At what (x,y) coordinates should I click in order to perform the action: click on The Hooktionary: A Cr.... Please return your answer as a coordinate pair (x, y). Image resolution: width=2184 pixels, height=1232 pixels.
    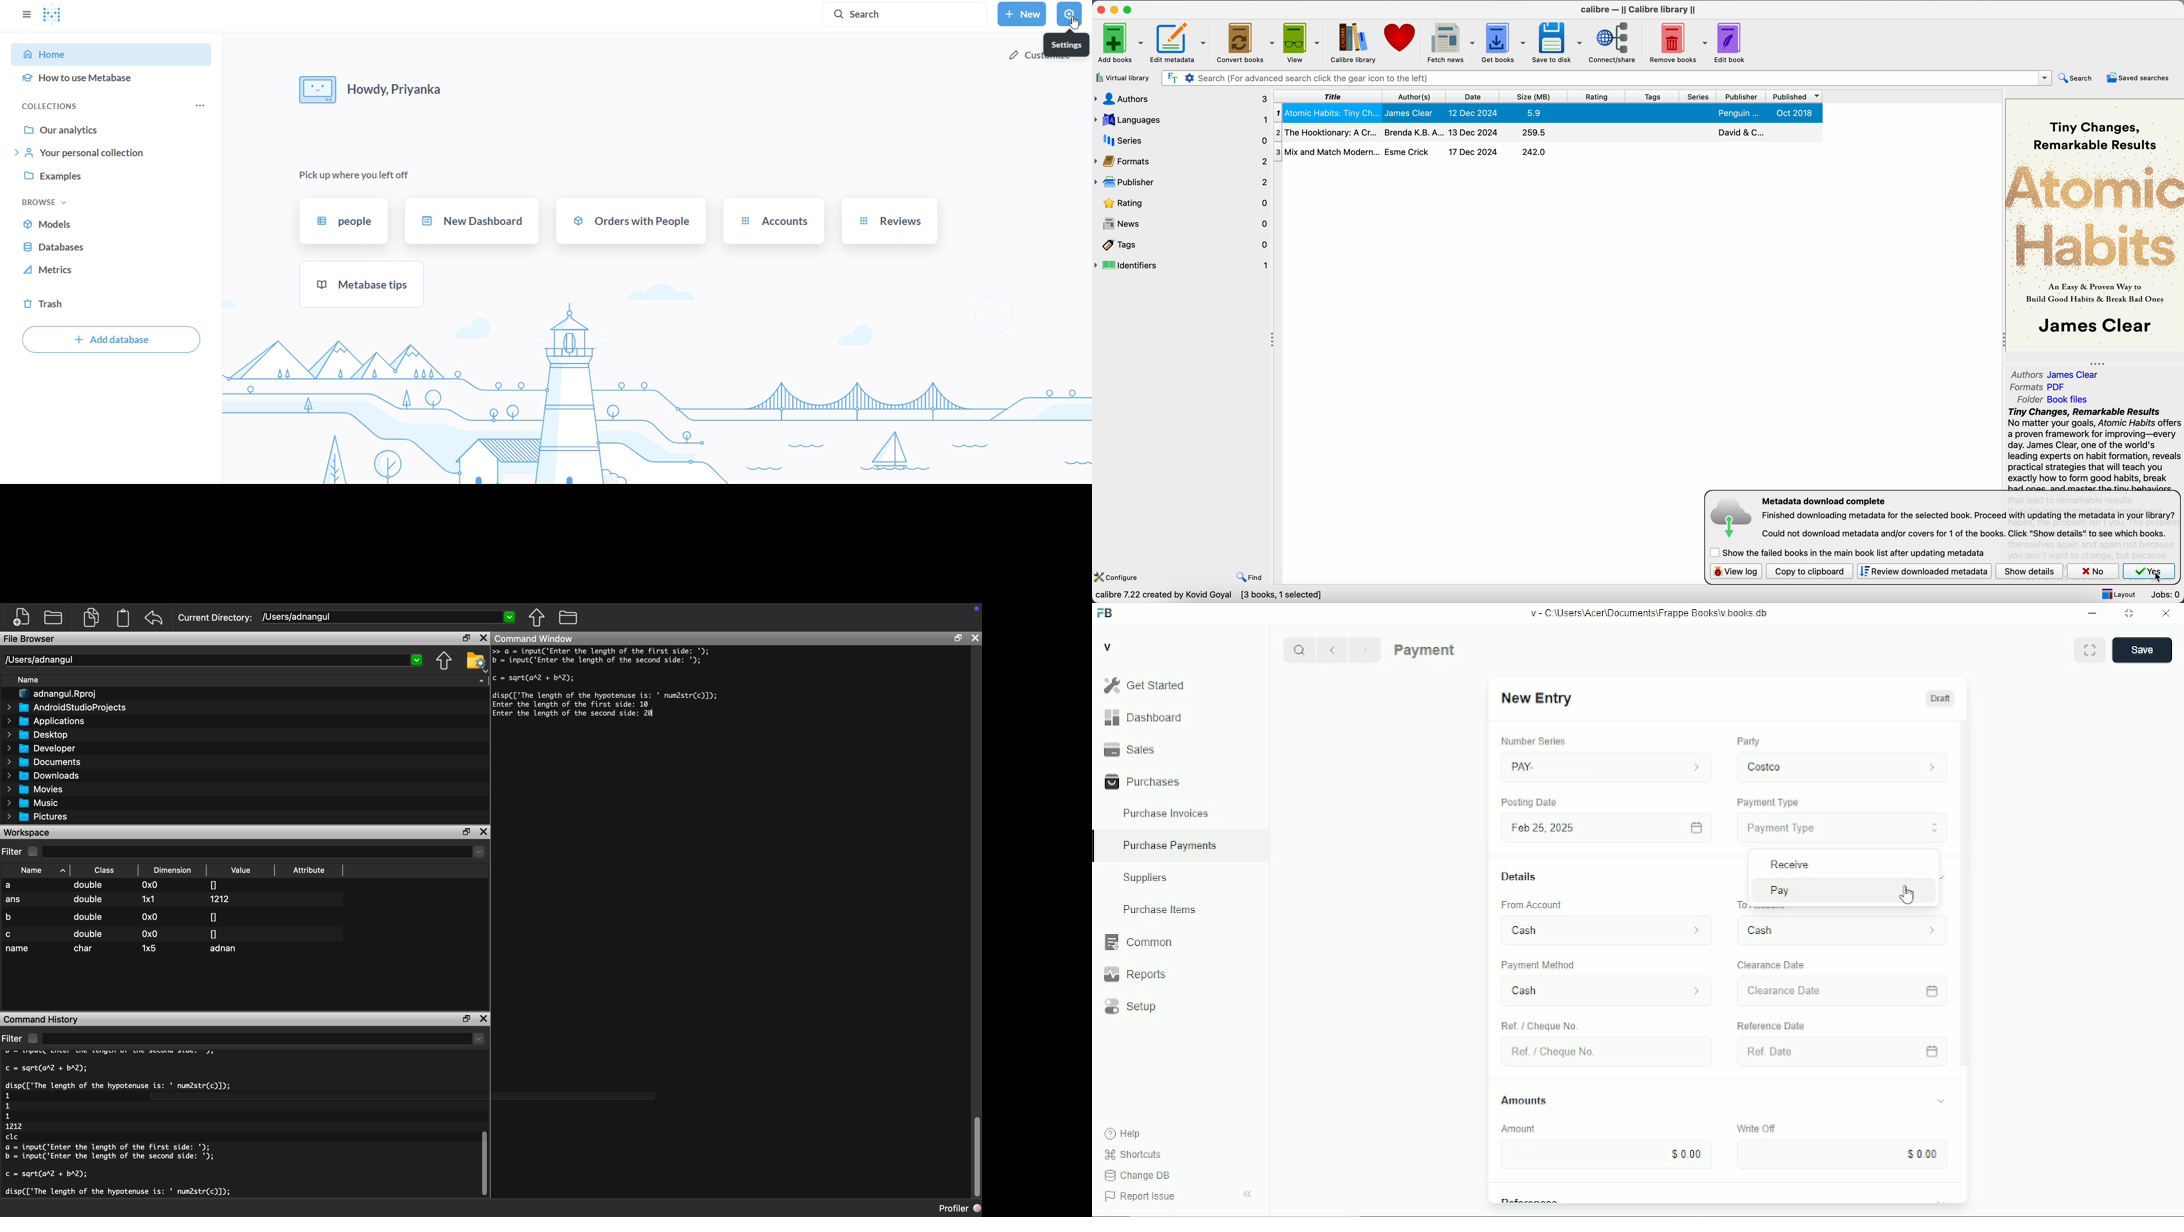
    Looking at the image, I should click on (1327, 131).